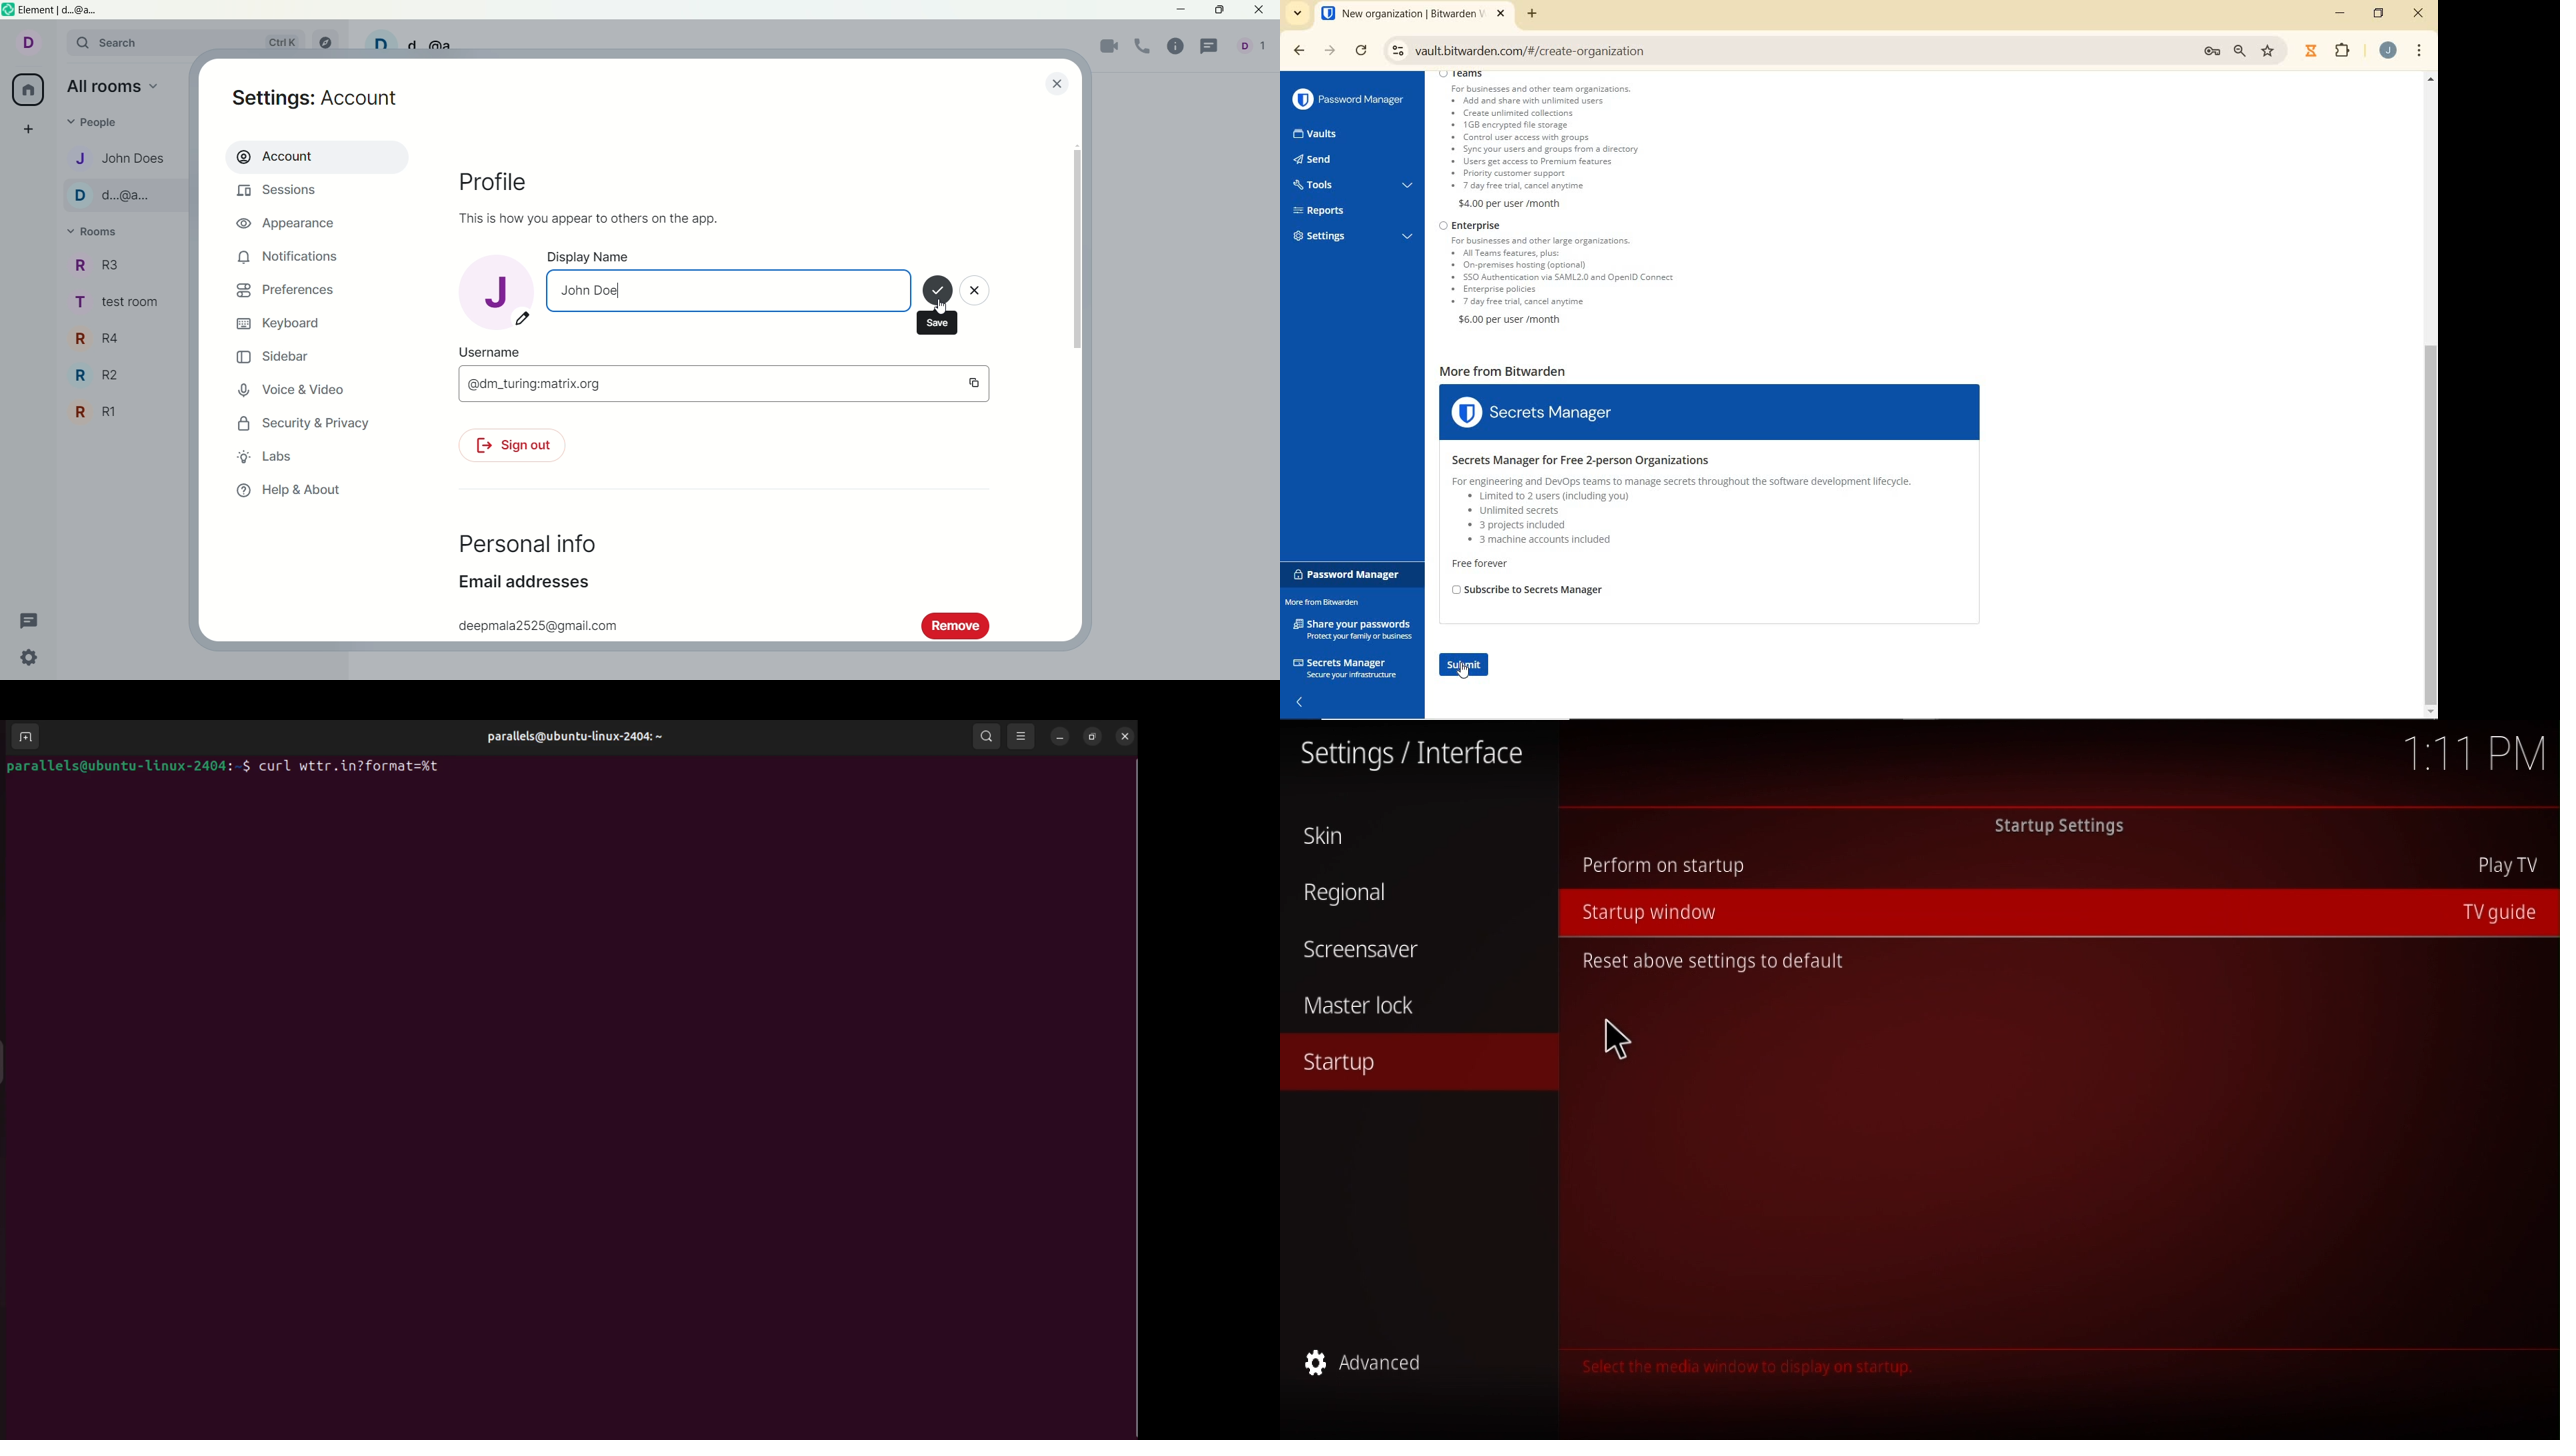  What do you see at coordinates (2341, 51) in the screenshot?
I see `extensions` at bounding box center [2341, 51].